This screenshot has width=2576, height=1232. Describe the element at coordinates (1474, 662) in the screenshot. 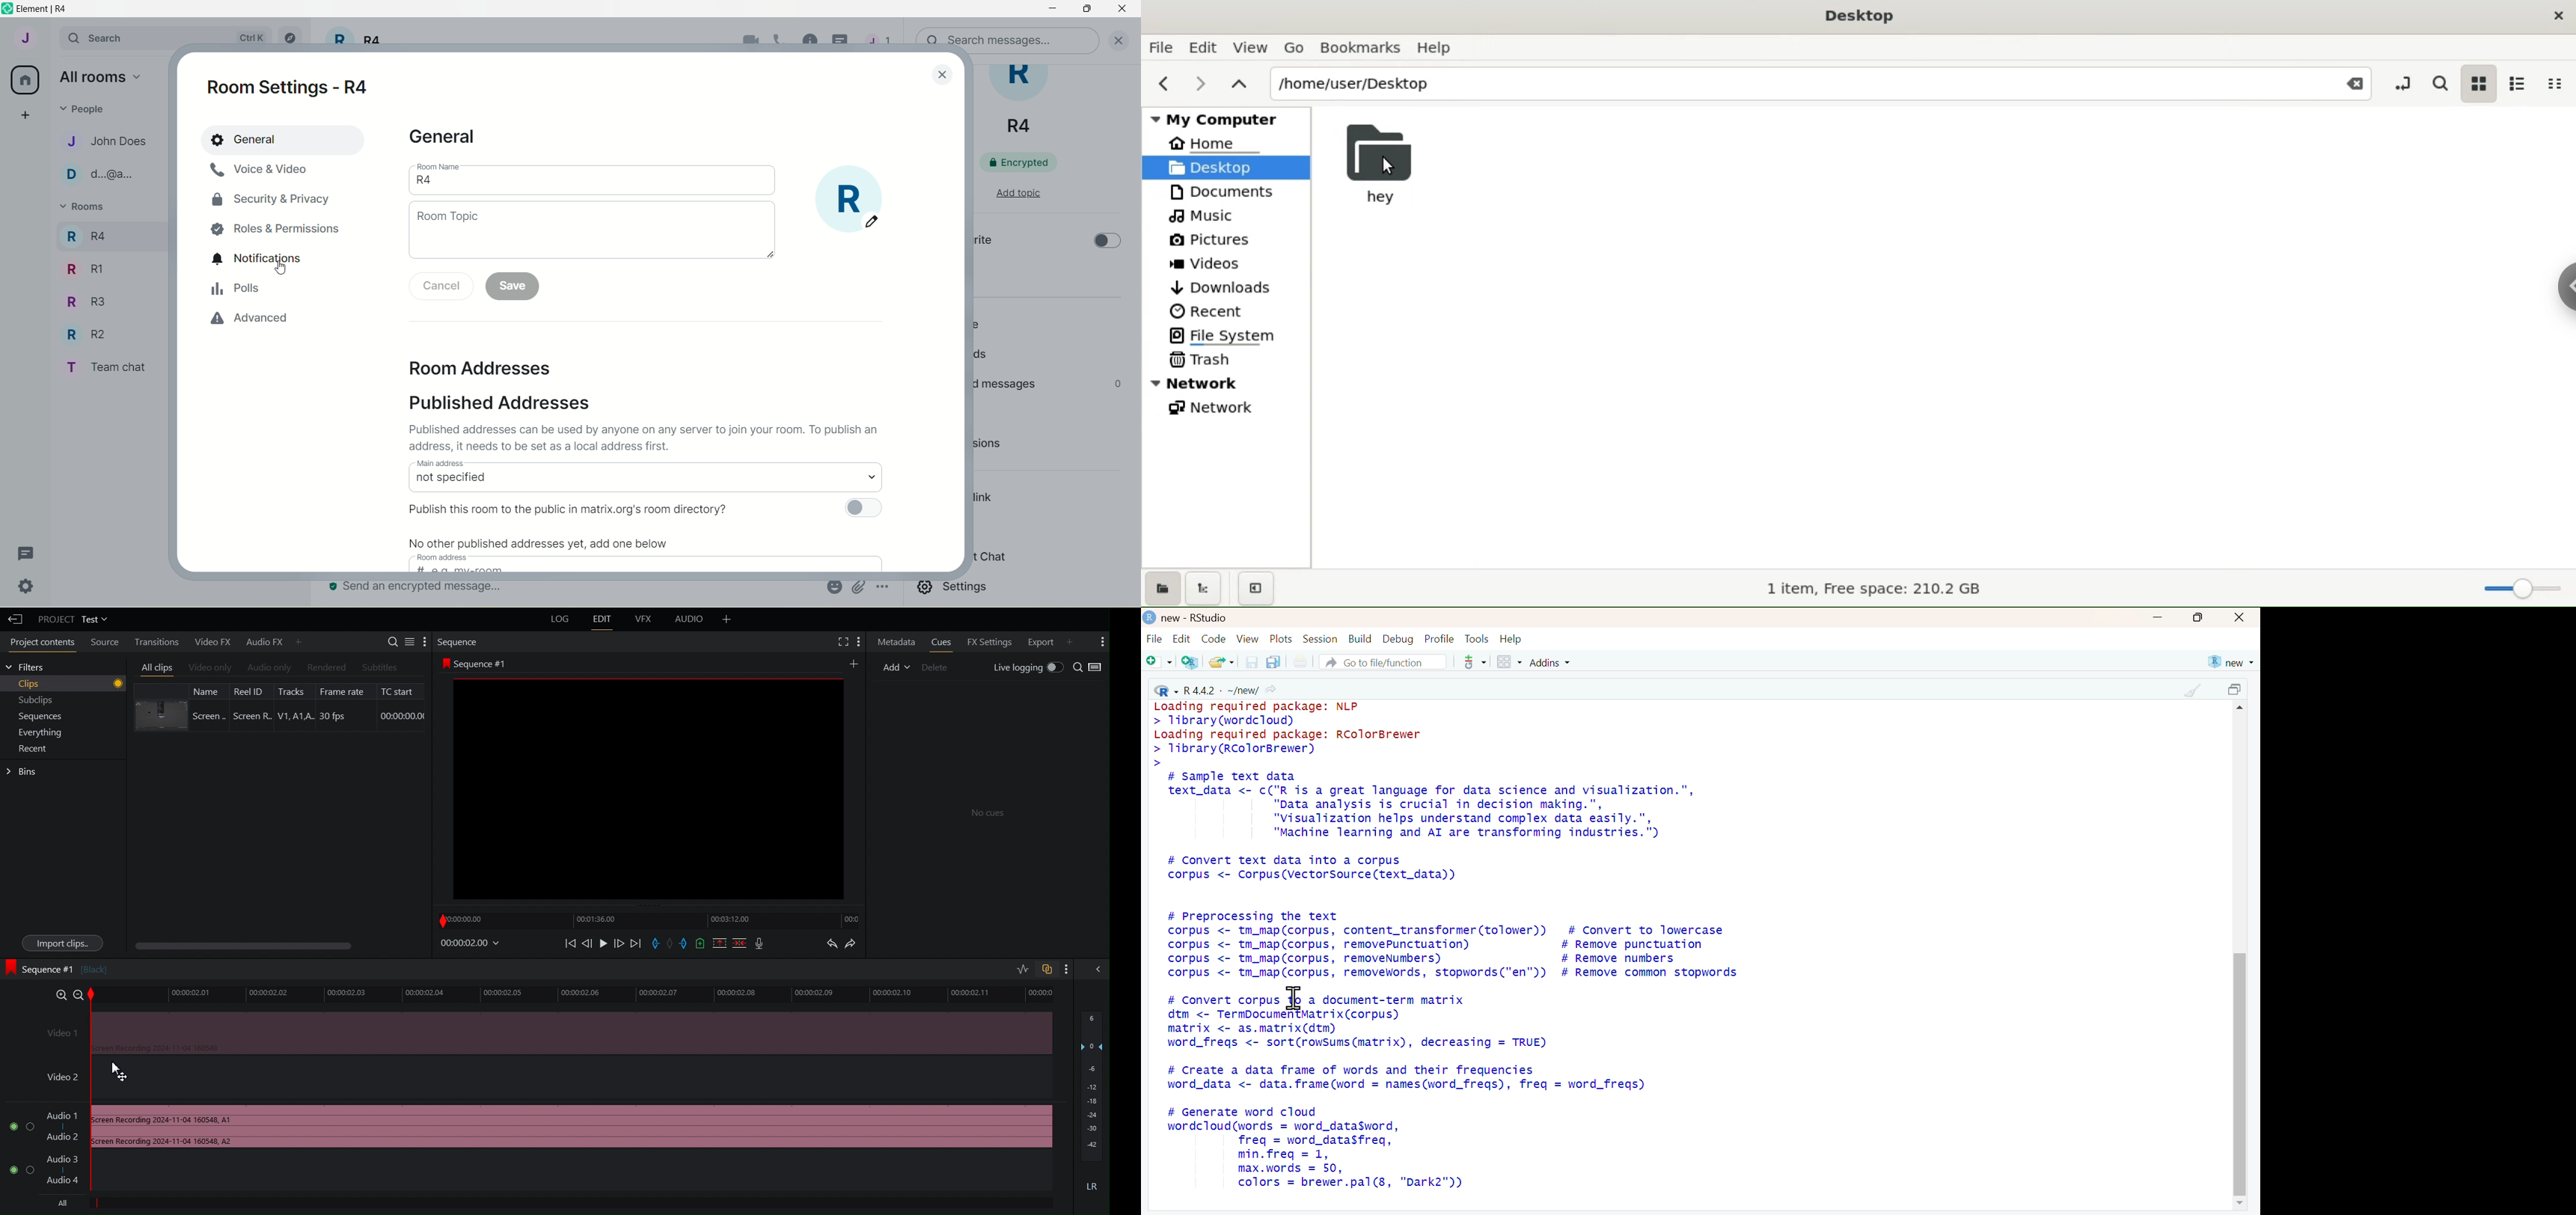

I see `more options` at that location.